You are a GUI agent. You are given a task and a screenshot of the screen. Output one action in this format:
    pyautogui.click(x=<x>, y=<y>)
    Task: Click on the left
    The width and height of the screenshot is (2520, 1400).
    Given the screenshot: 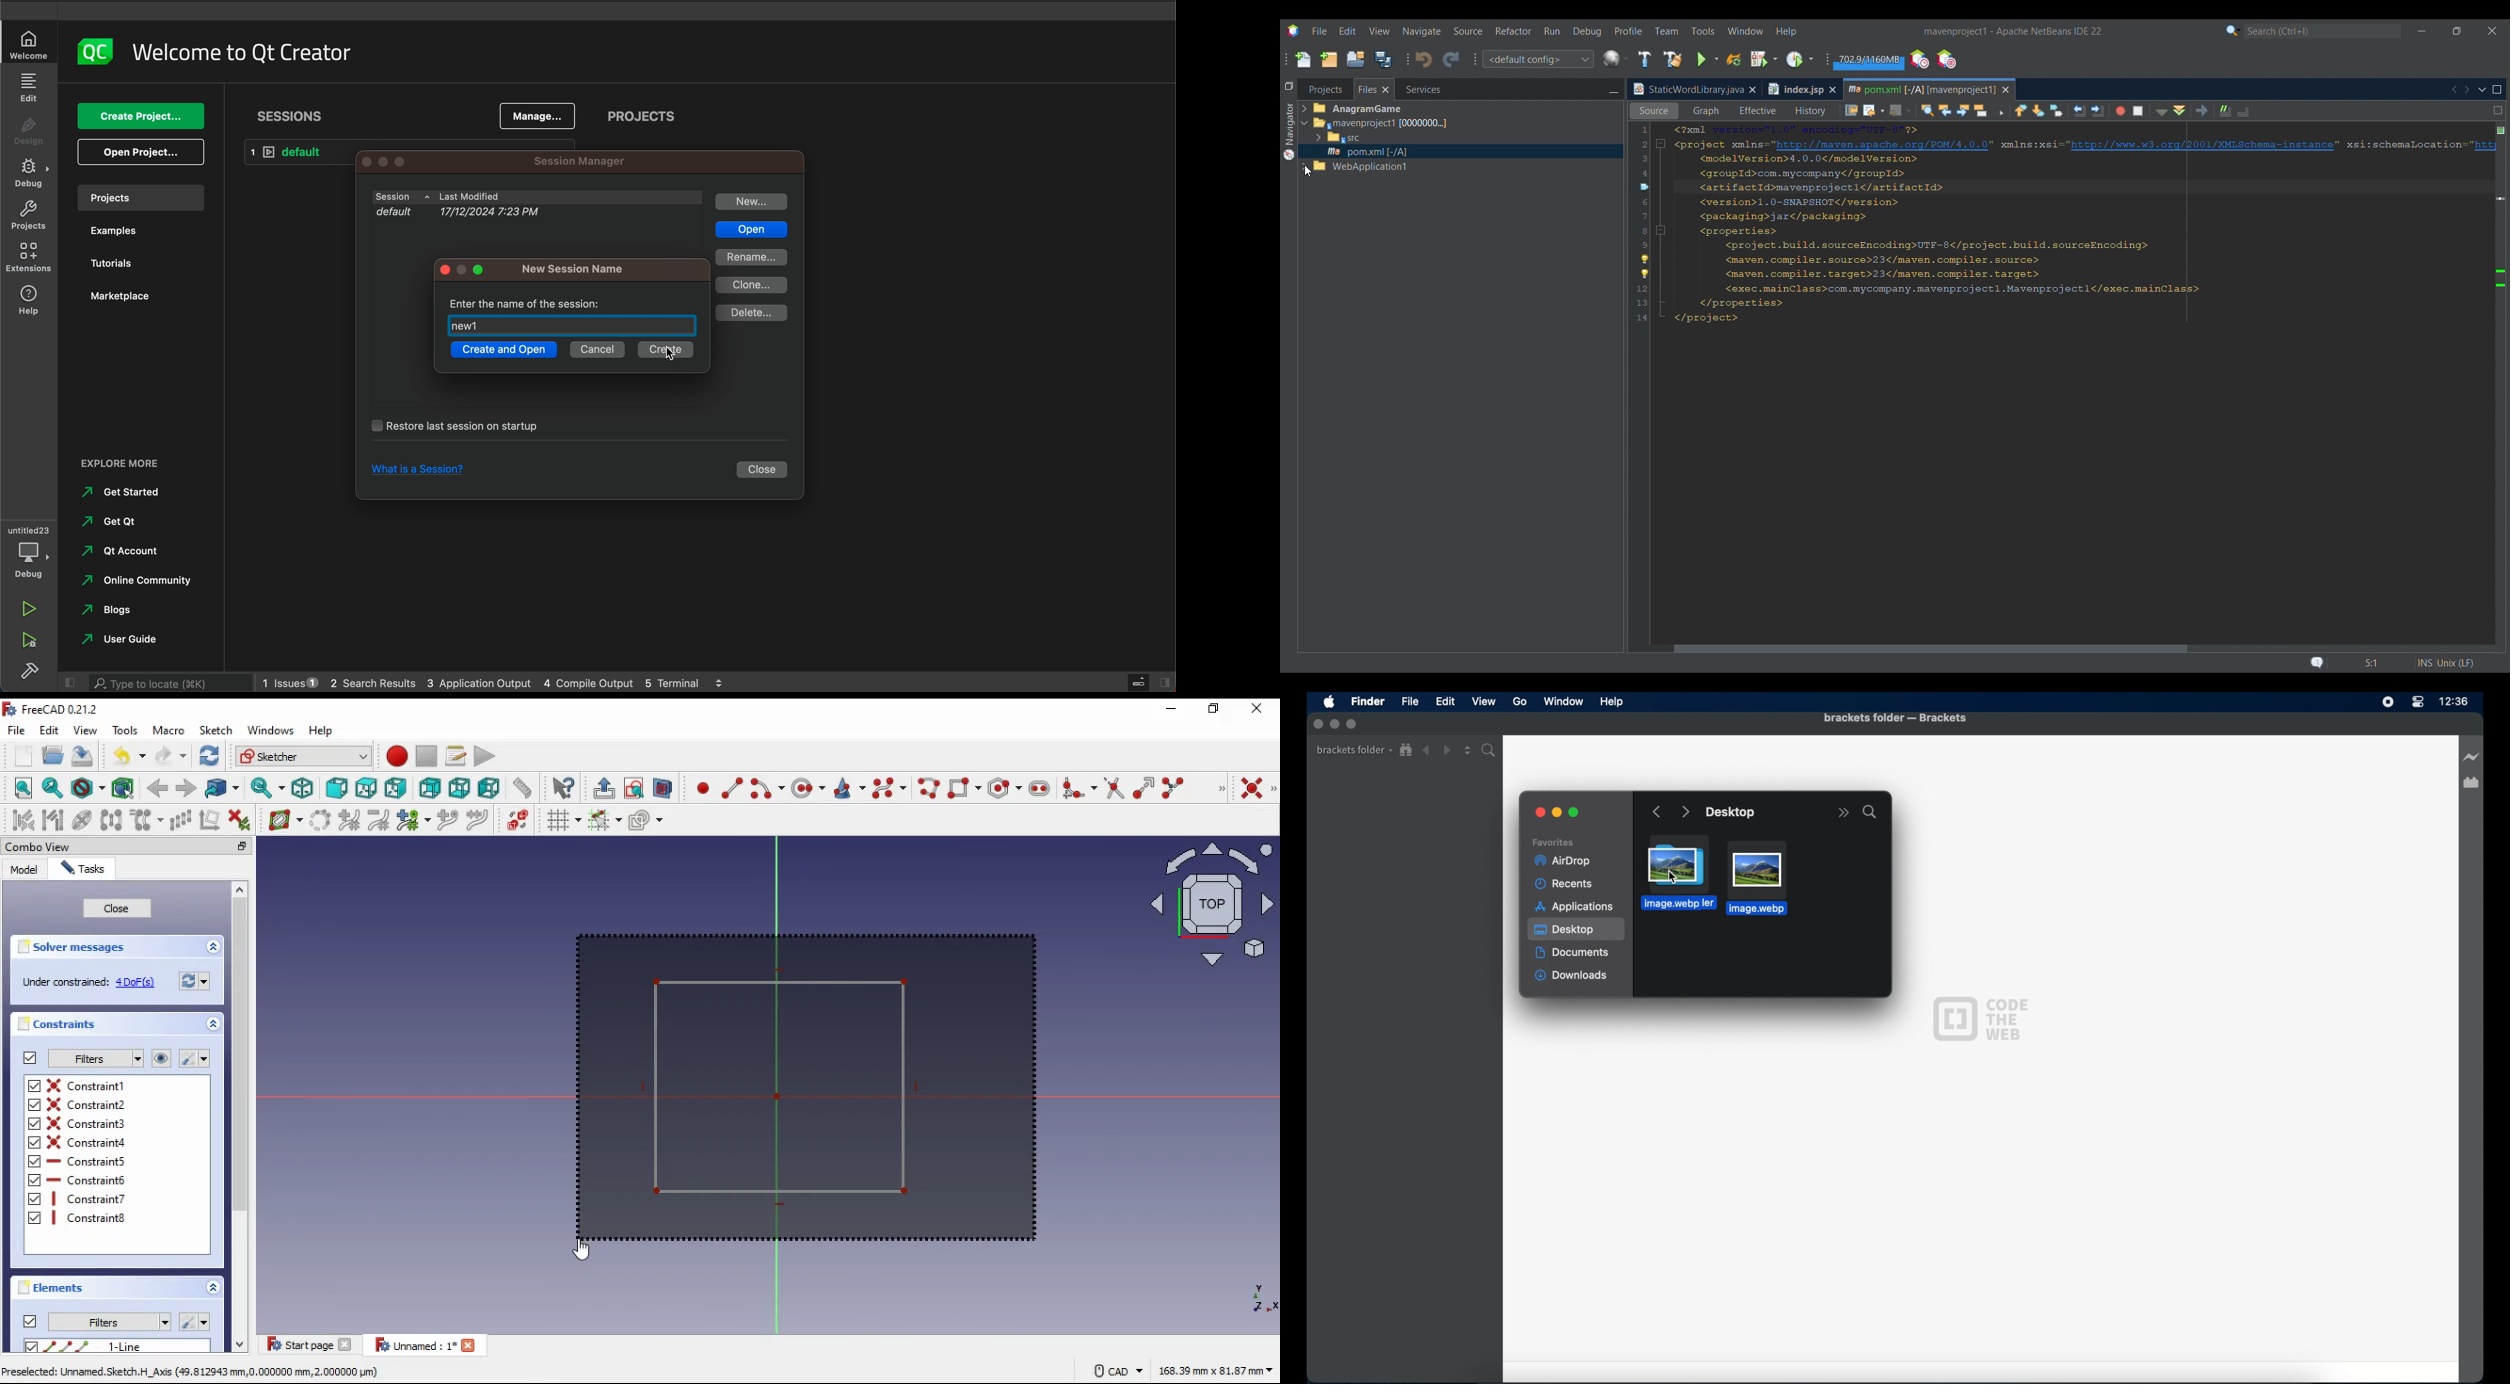 What is the action you would take?
    pyautogui.click(x=490, y=788)
    